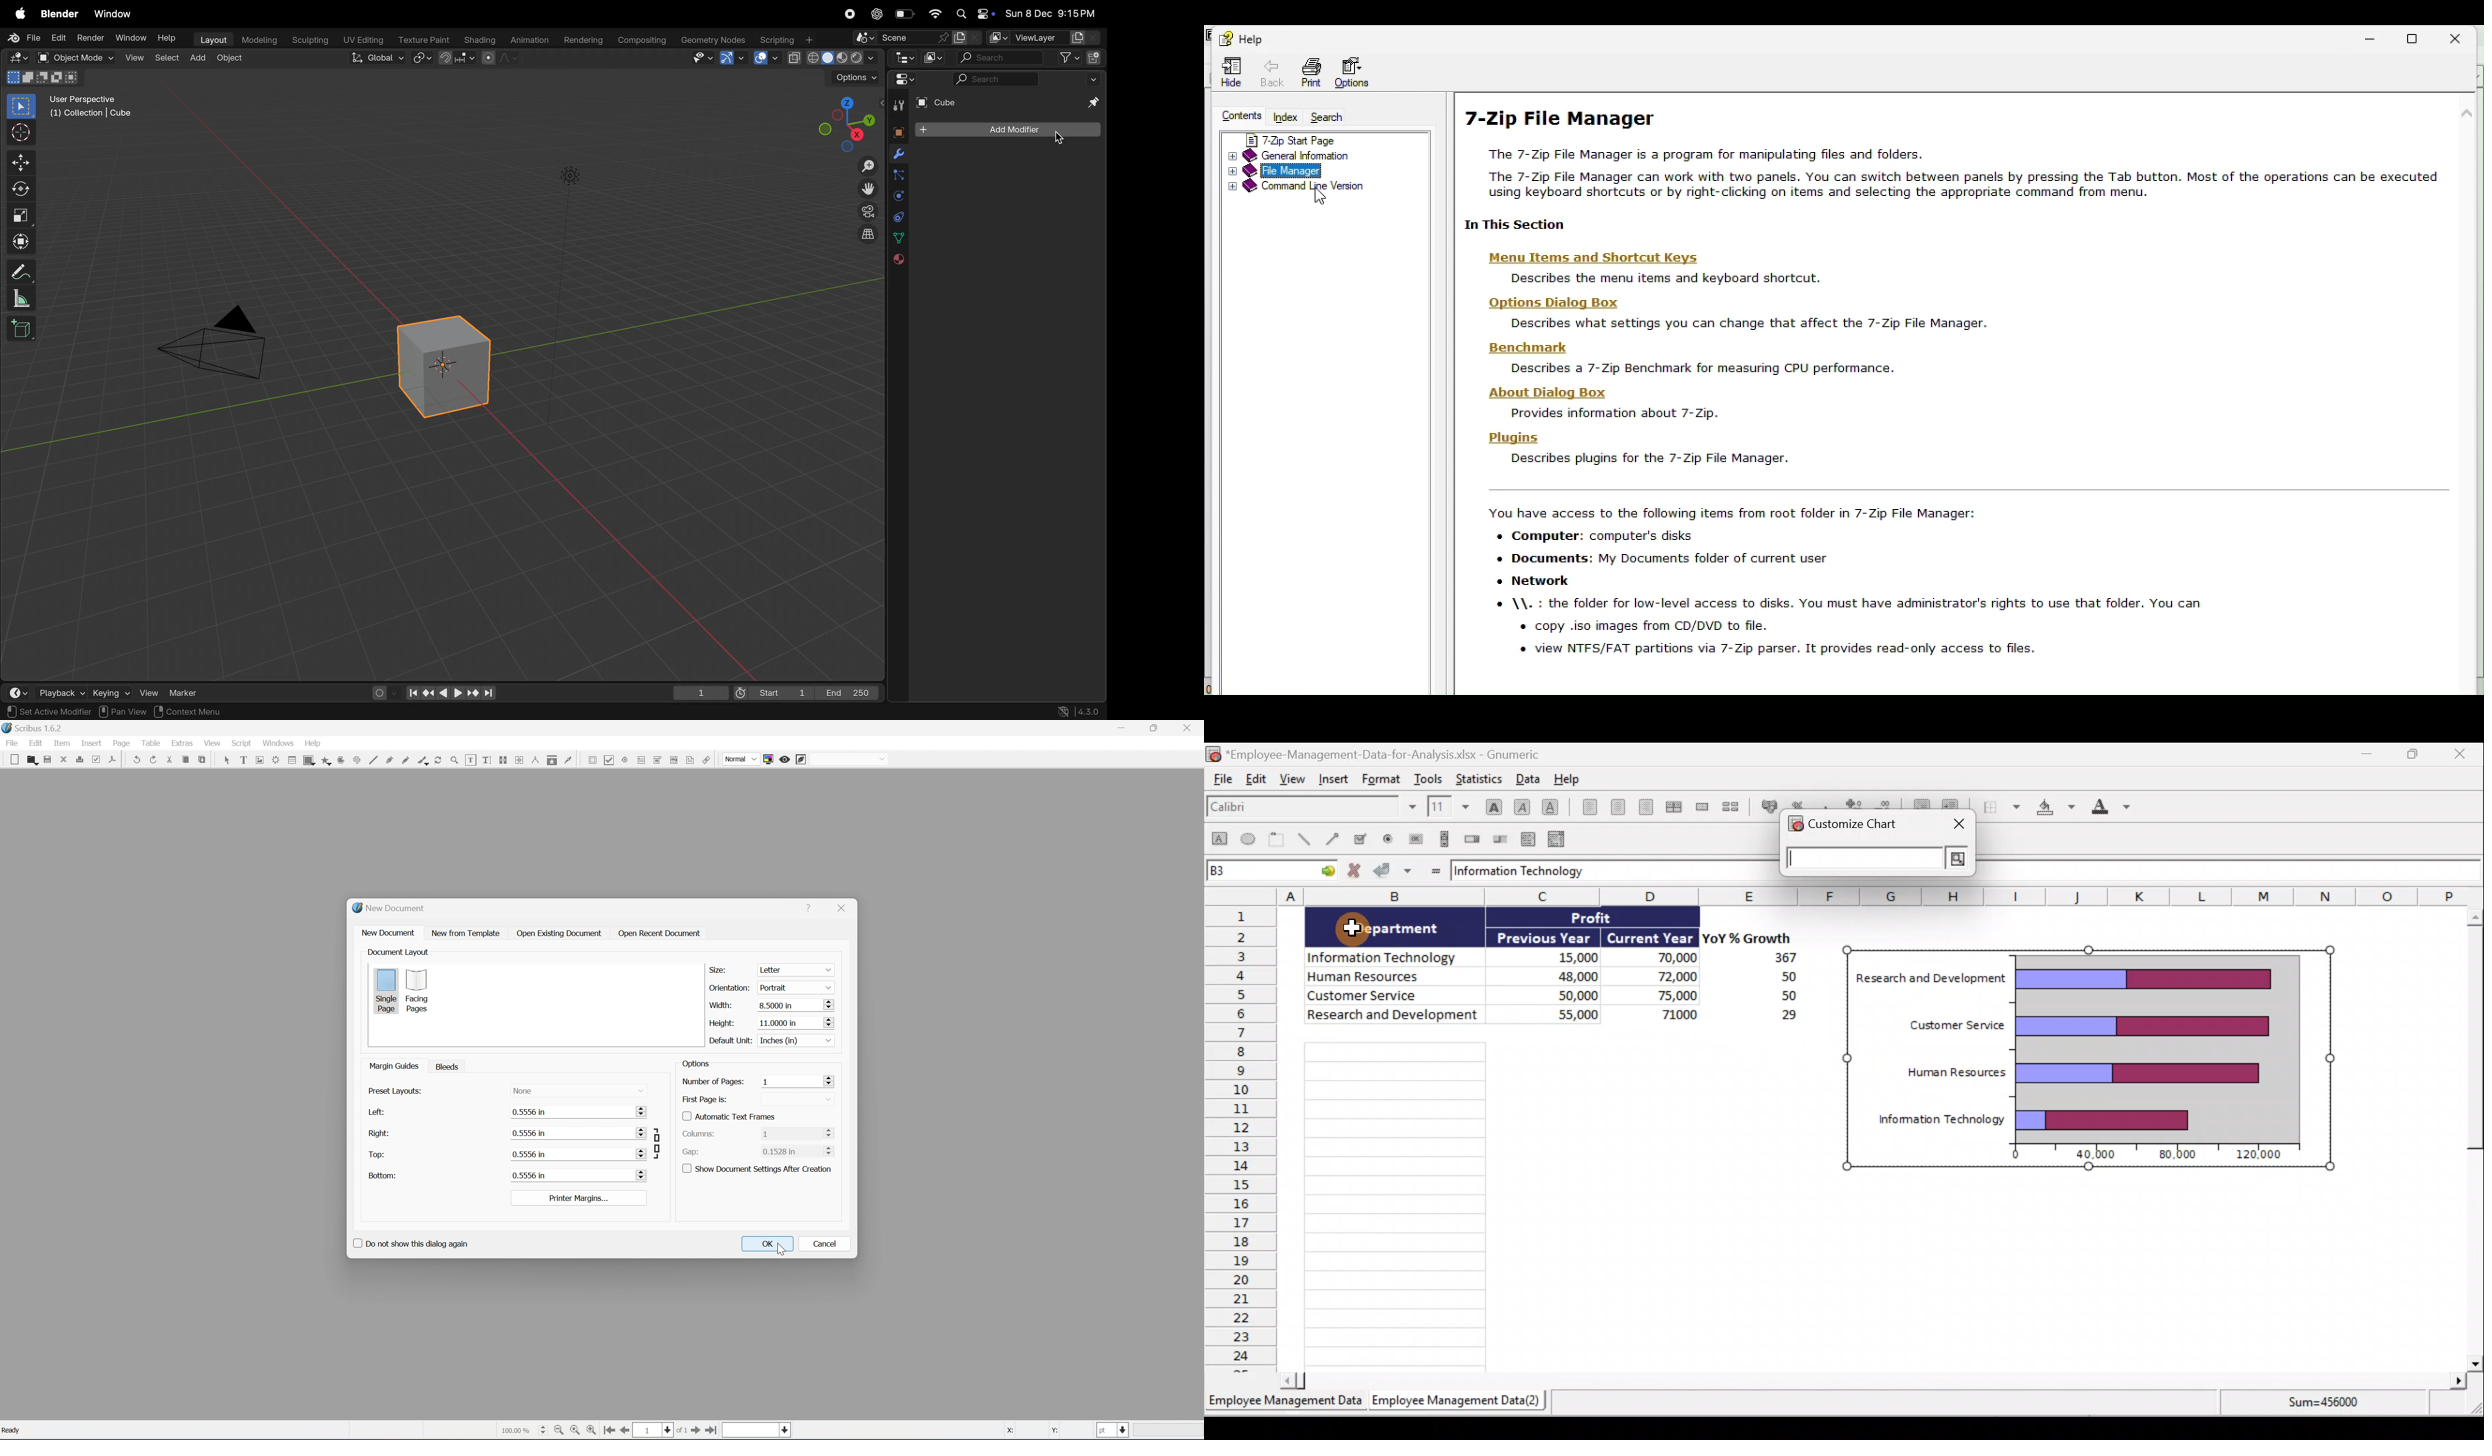 Image resolution: width=2492 pixels, height=1456 pixels. Describe the element at coordinates (2157, 1045) in the screenshot. I see `Chart` at that location.